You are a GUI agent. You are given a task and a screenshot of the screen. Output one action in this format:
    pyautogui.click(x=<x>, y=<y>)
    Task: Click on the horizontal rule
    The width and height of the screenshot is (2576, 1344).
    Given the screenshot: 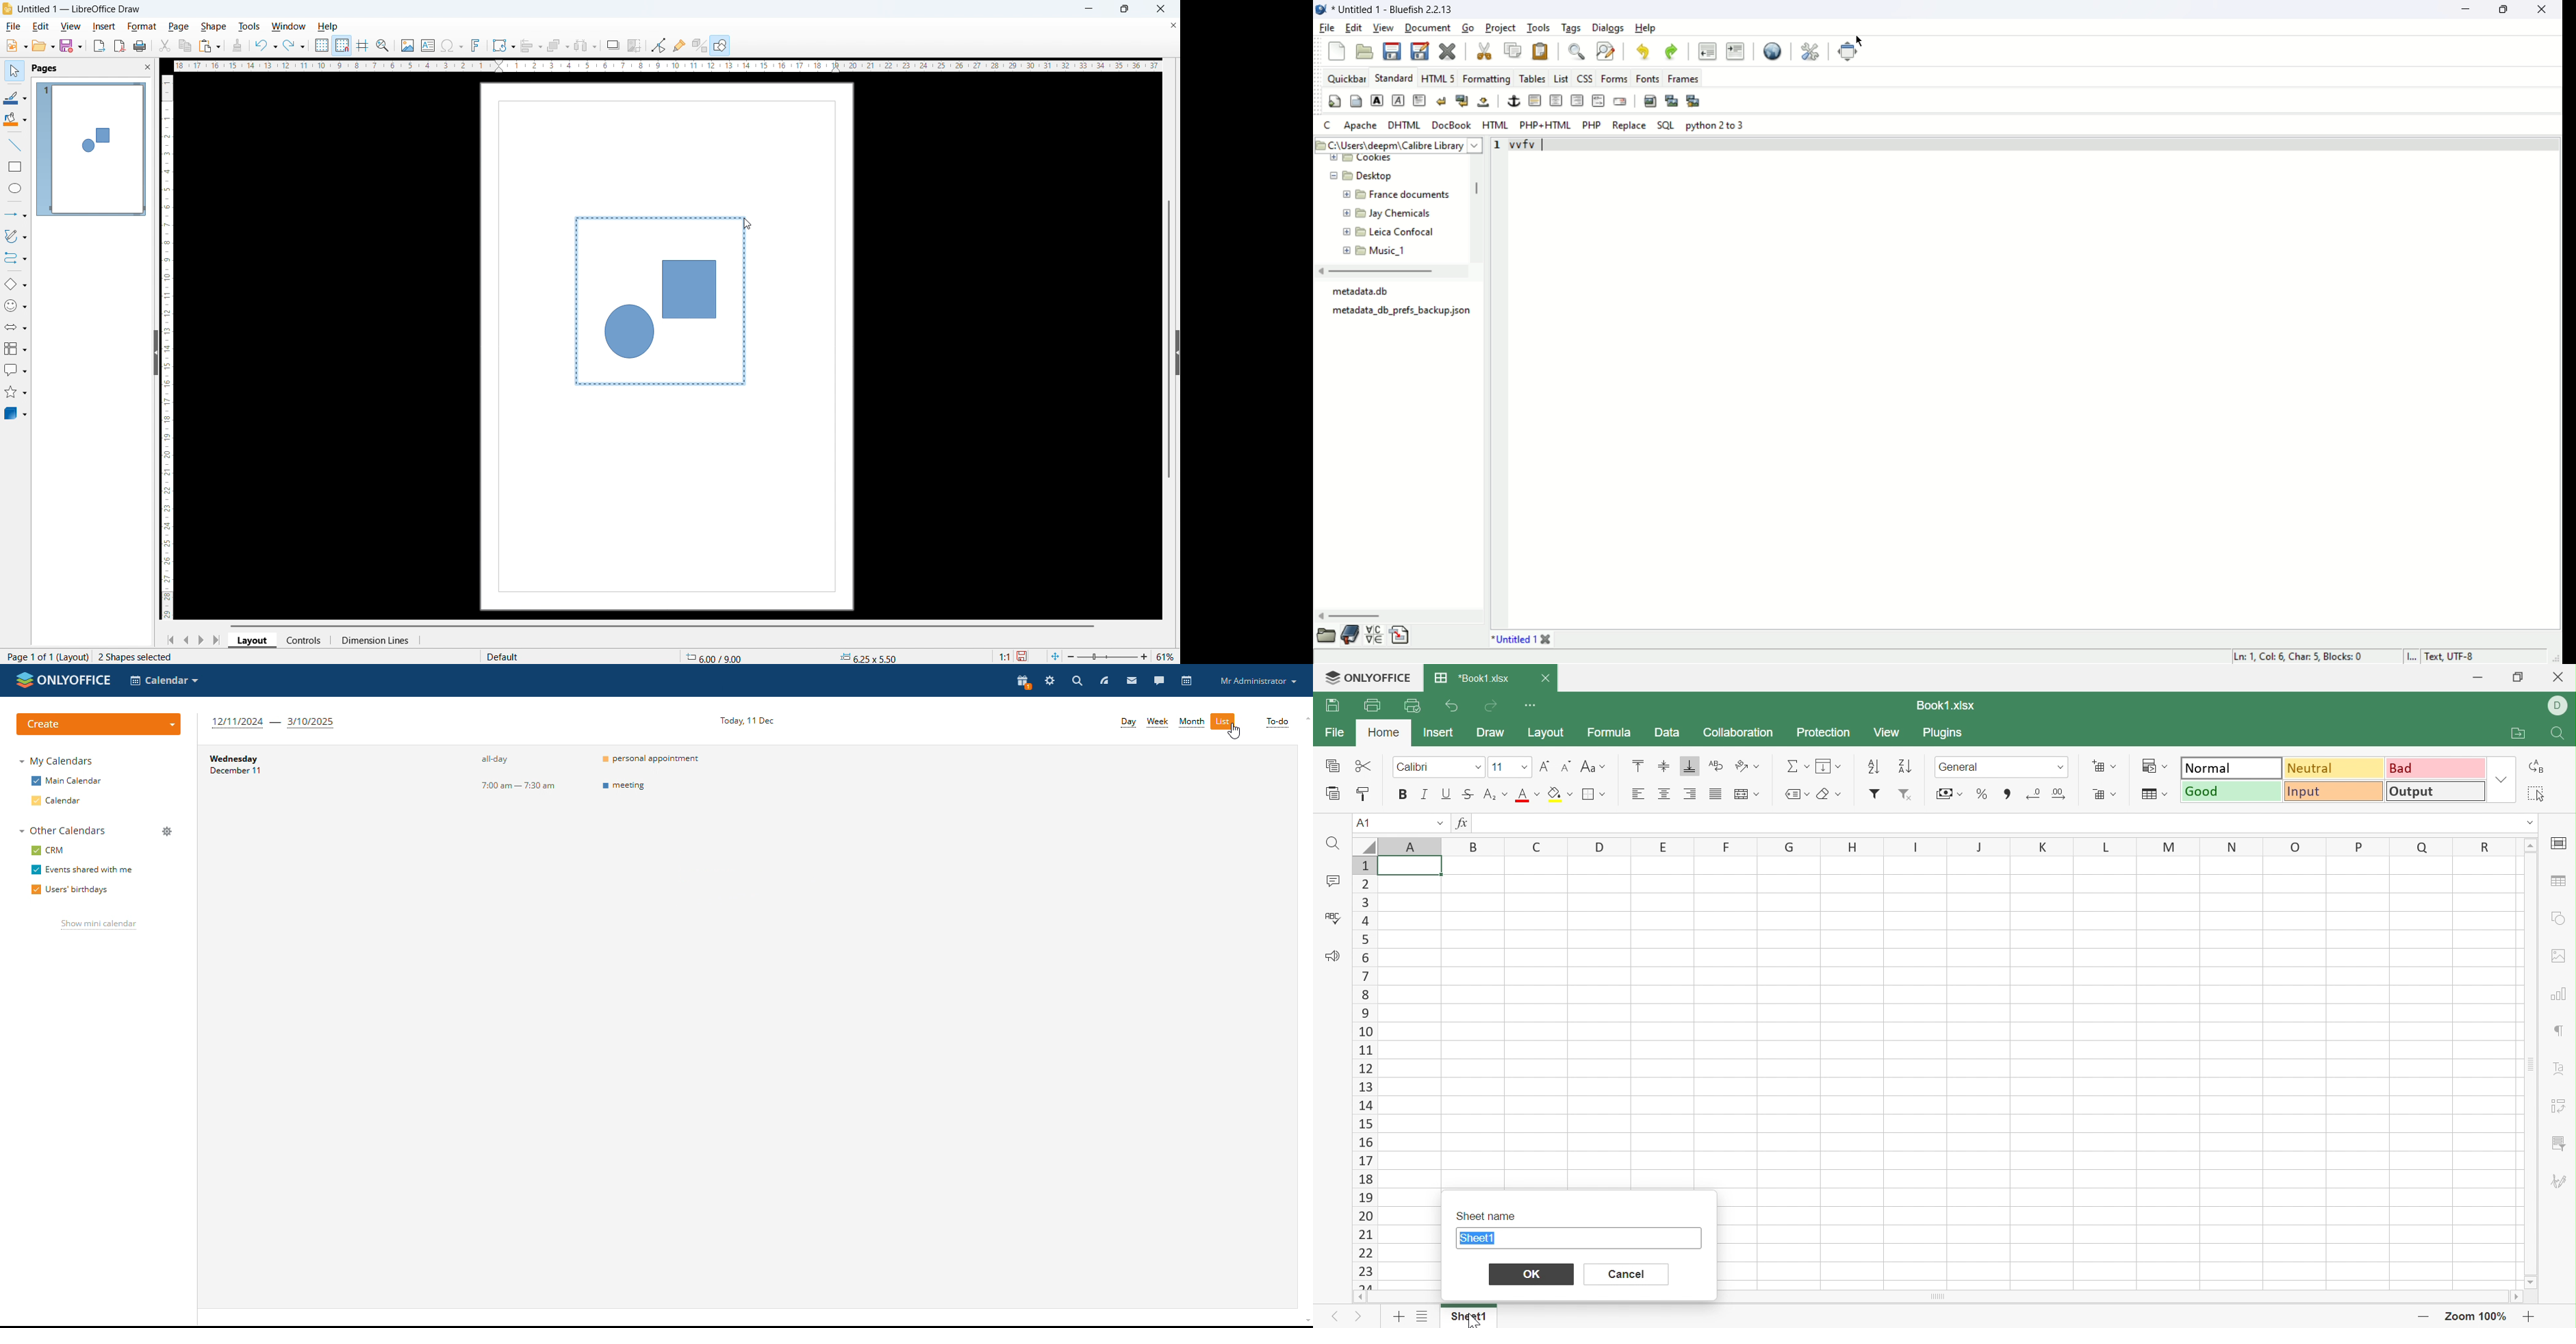 What is the action you would take?
    pyautogui.click(x=1536, y=101)
    